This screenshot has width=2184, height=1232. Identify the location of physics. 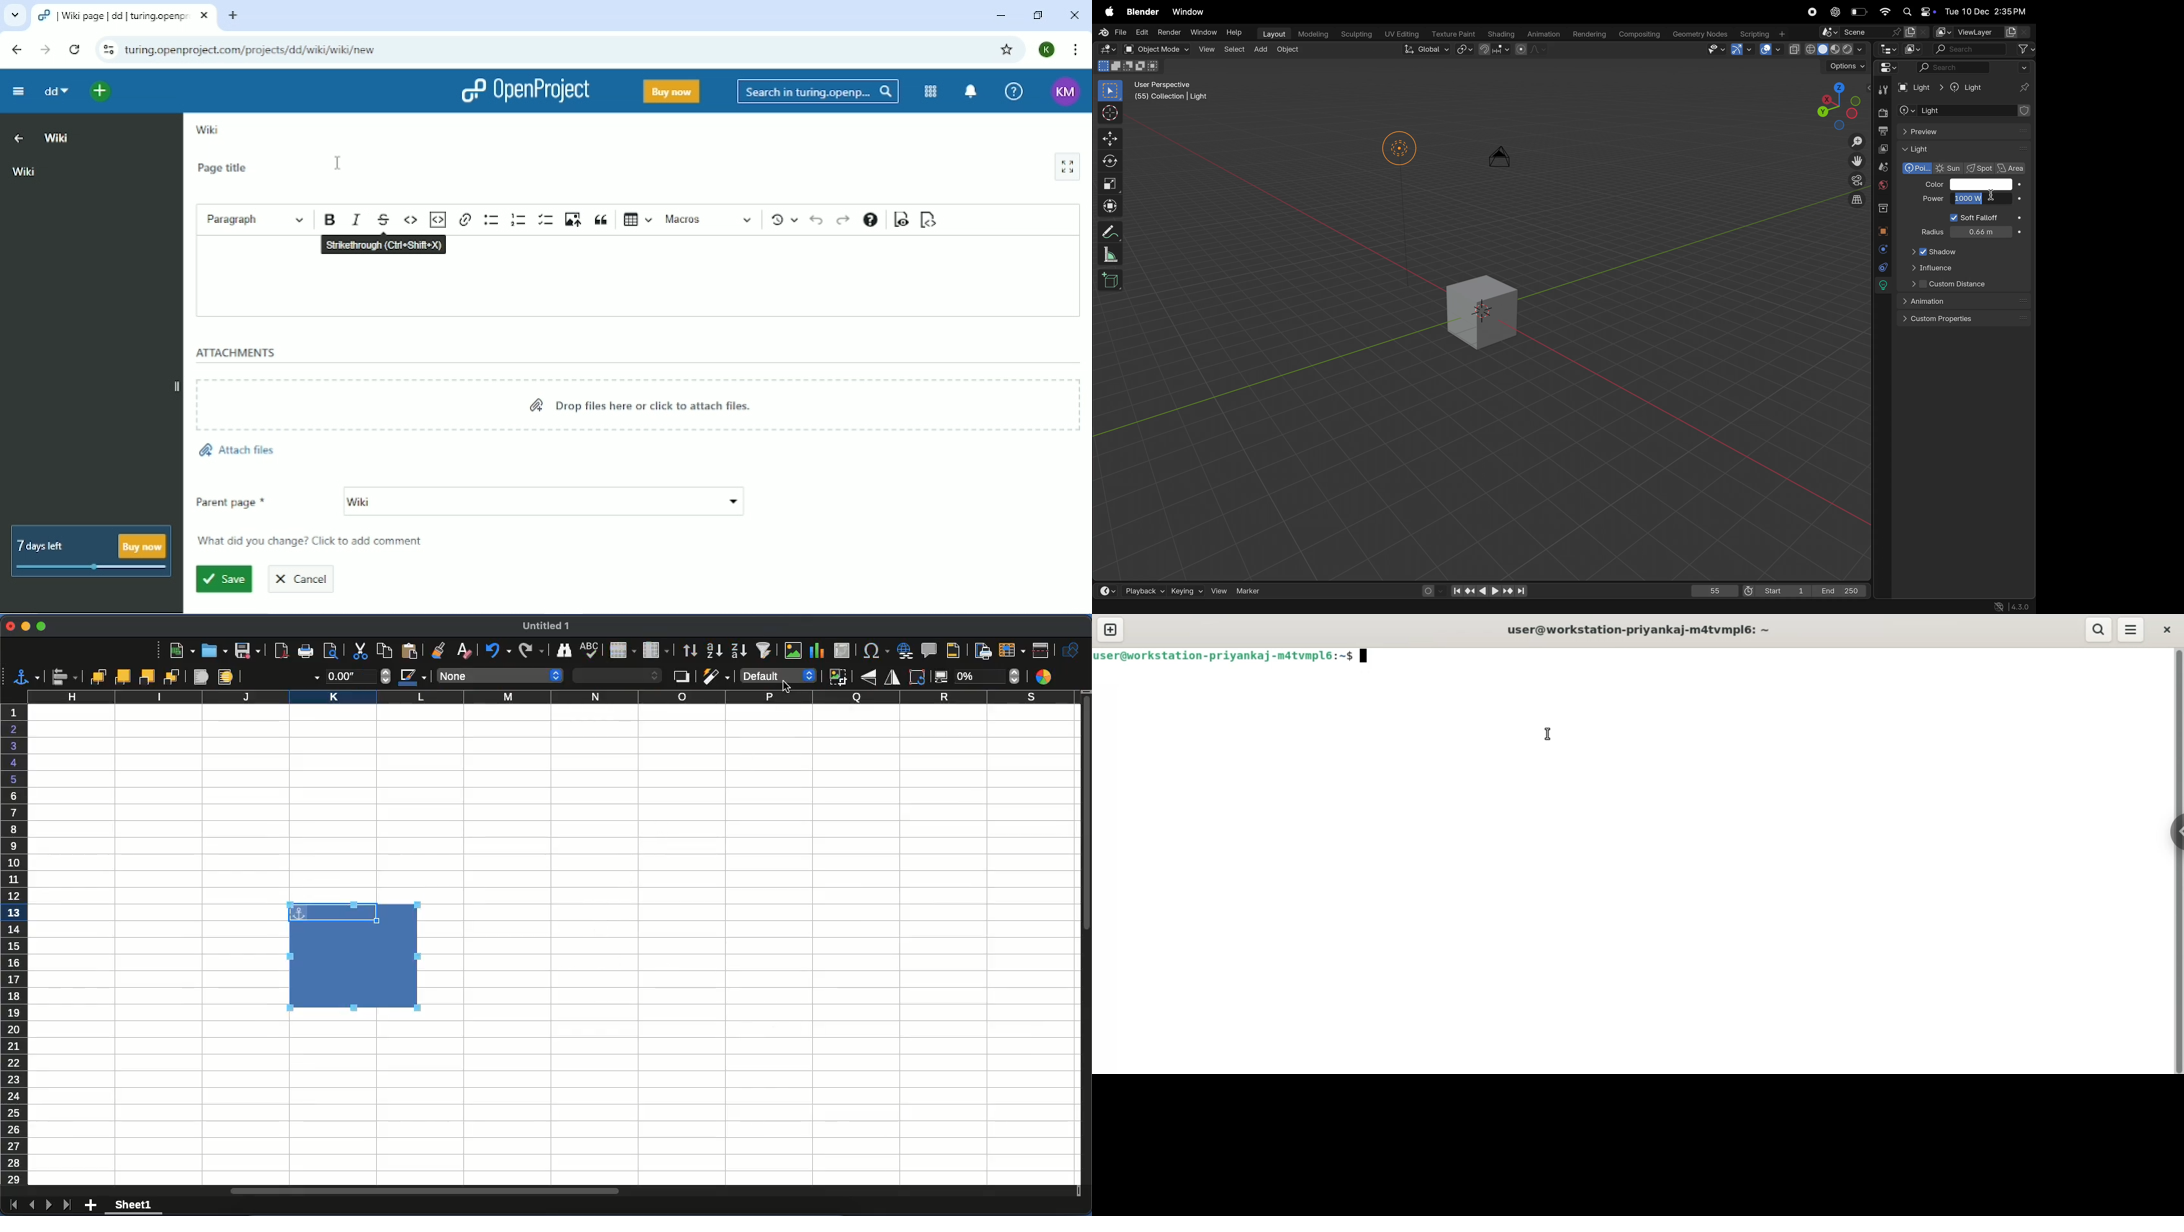
(1880, 249).